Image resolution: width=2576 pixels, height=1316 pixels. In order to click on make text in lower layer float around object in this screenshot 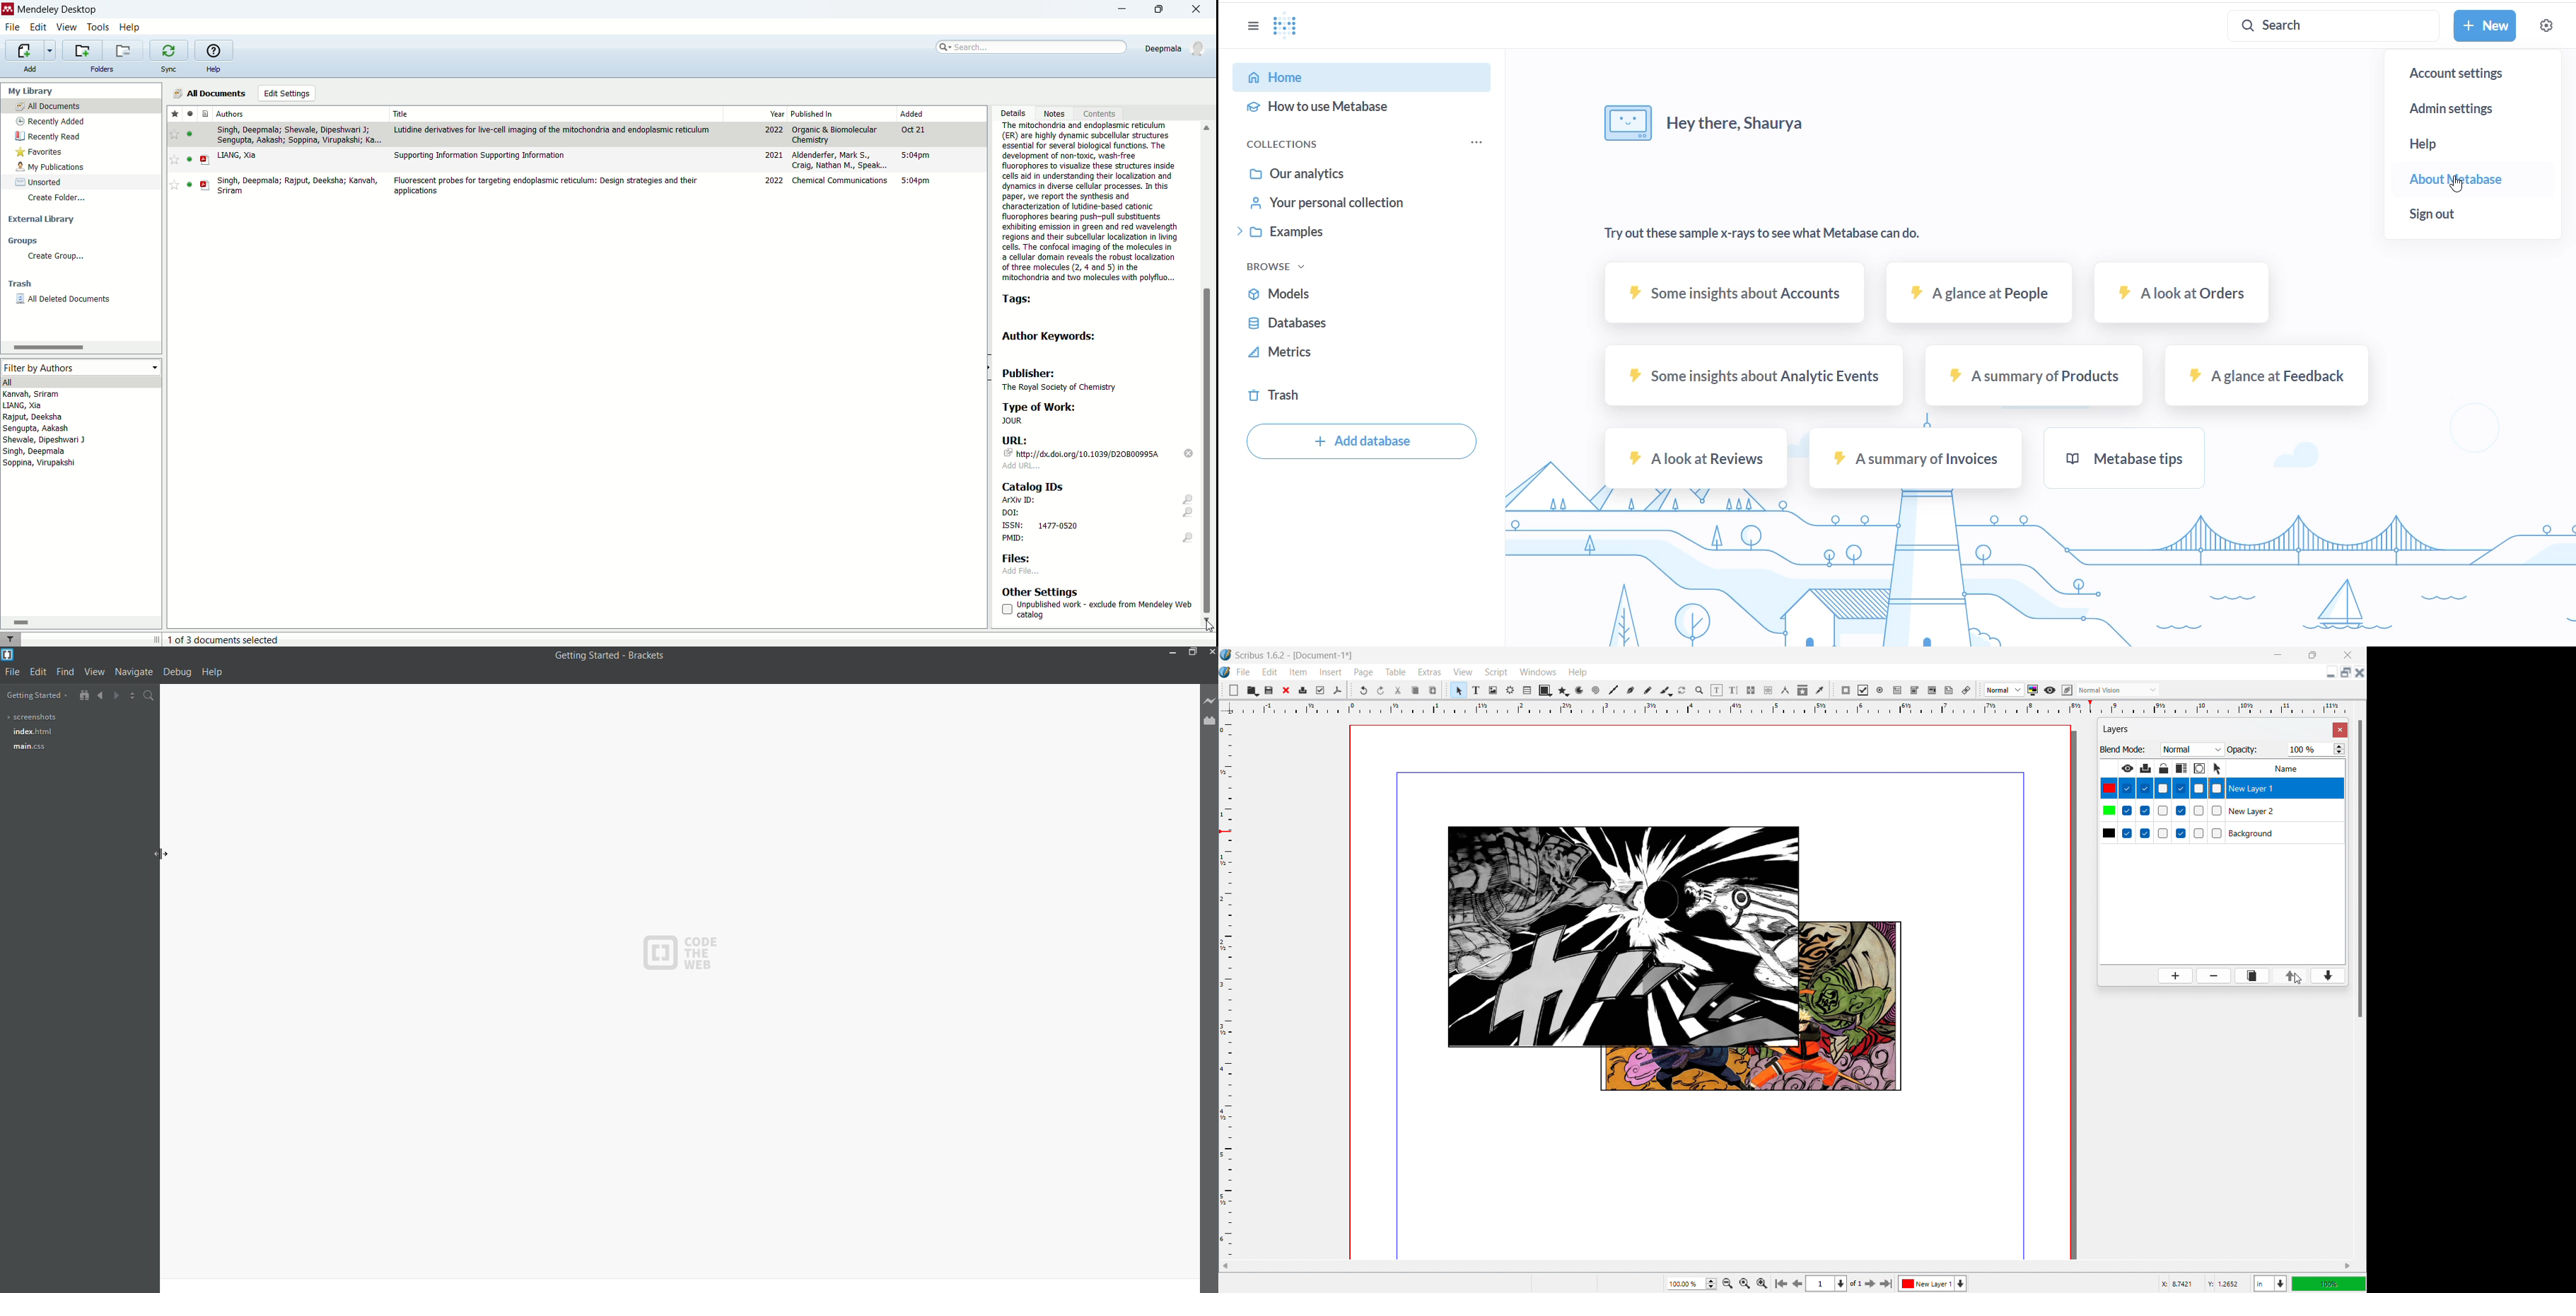, I will do `click(2182, 768)`.